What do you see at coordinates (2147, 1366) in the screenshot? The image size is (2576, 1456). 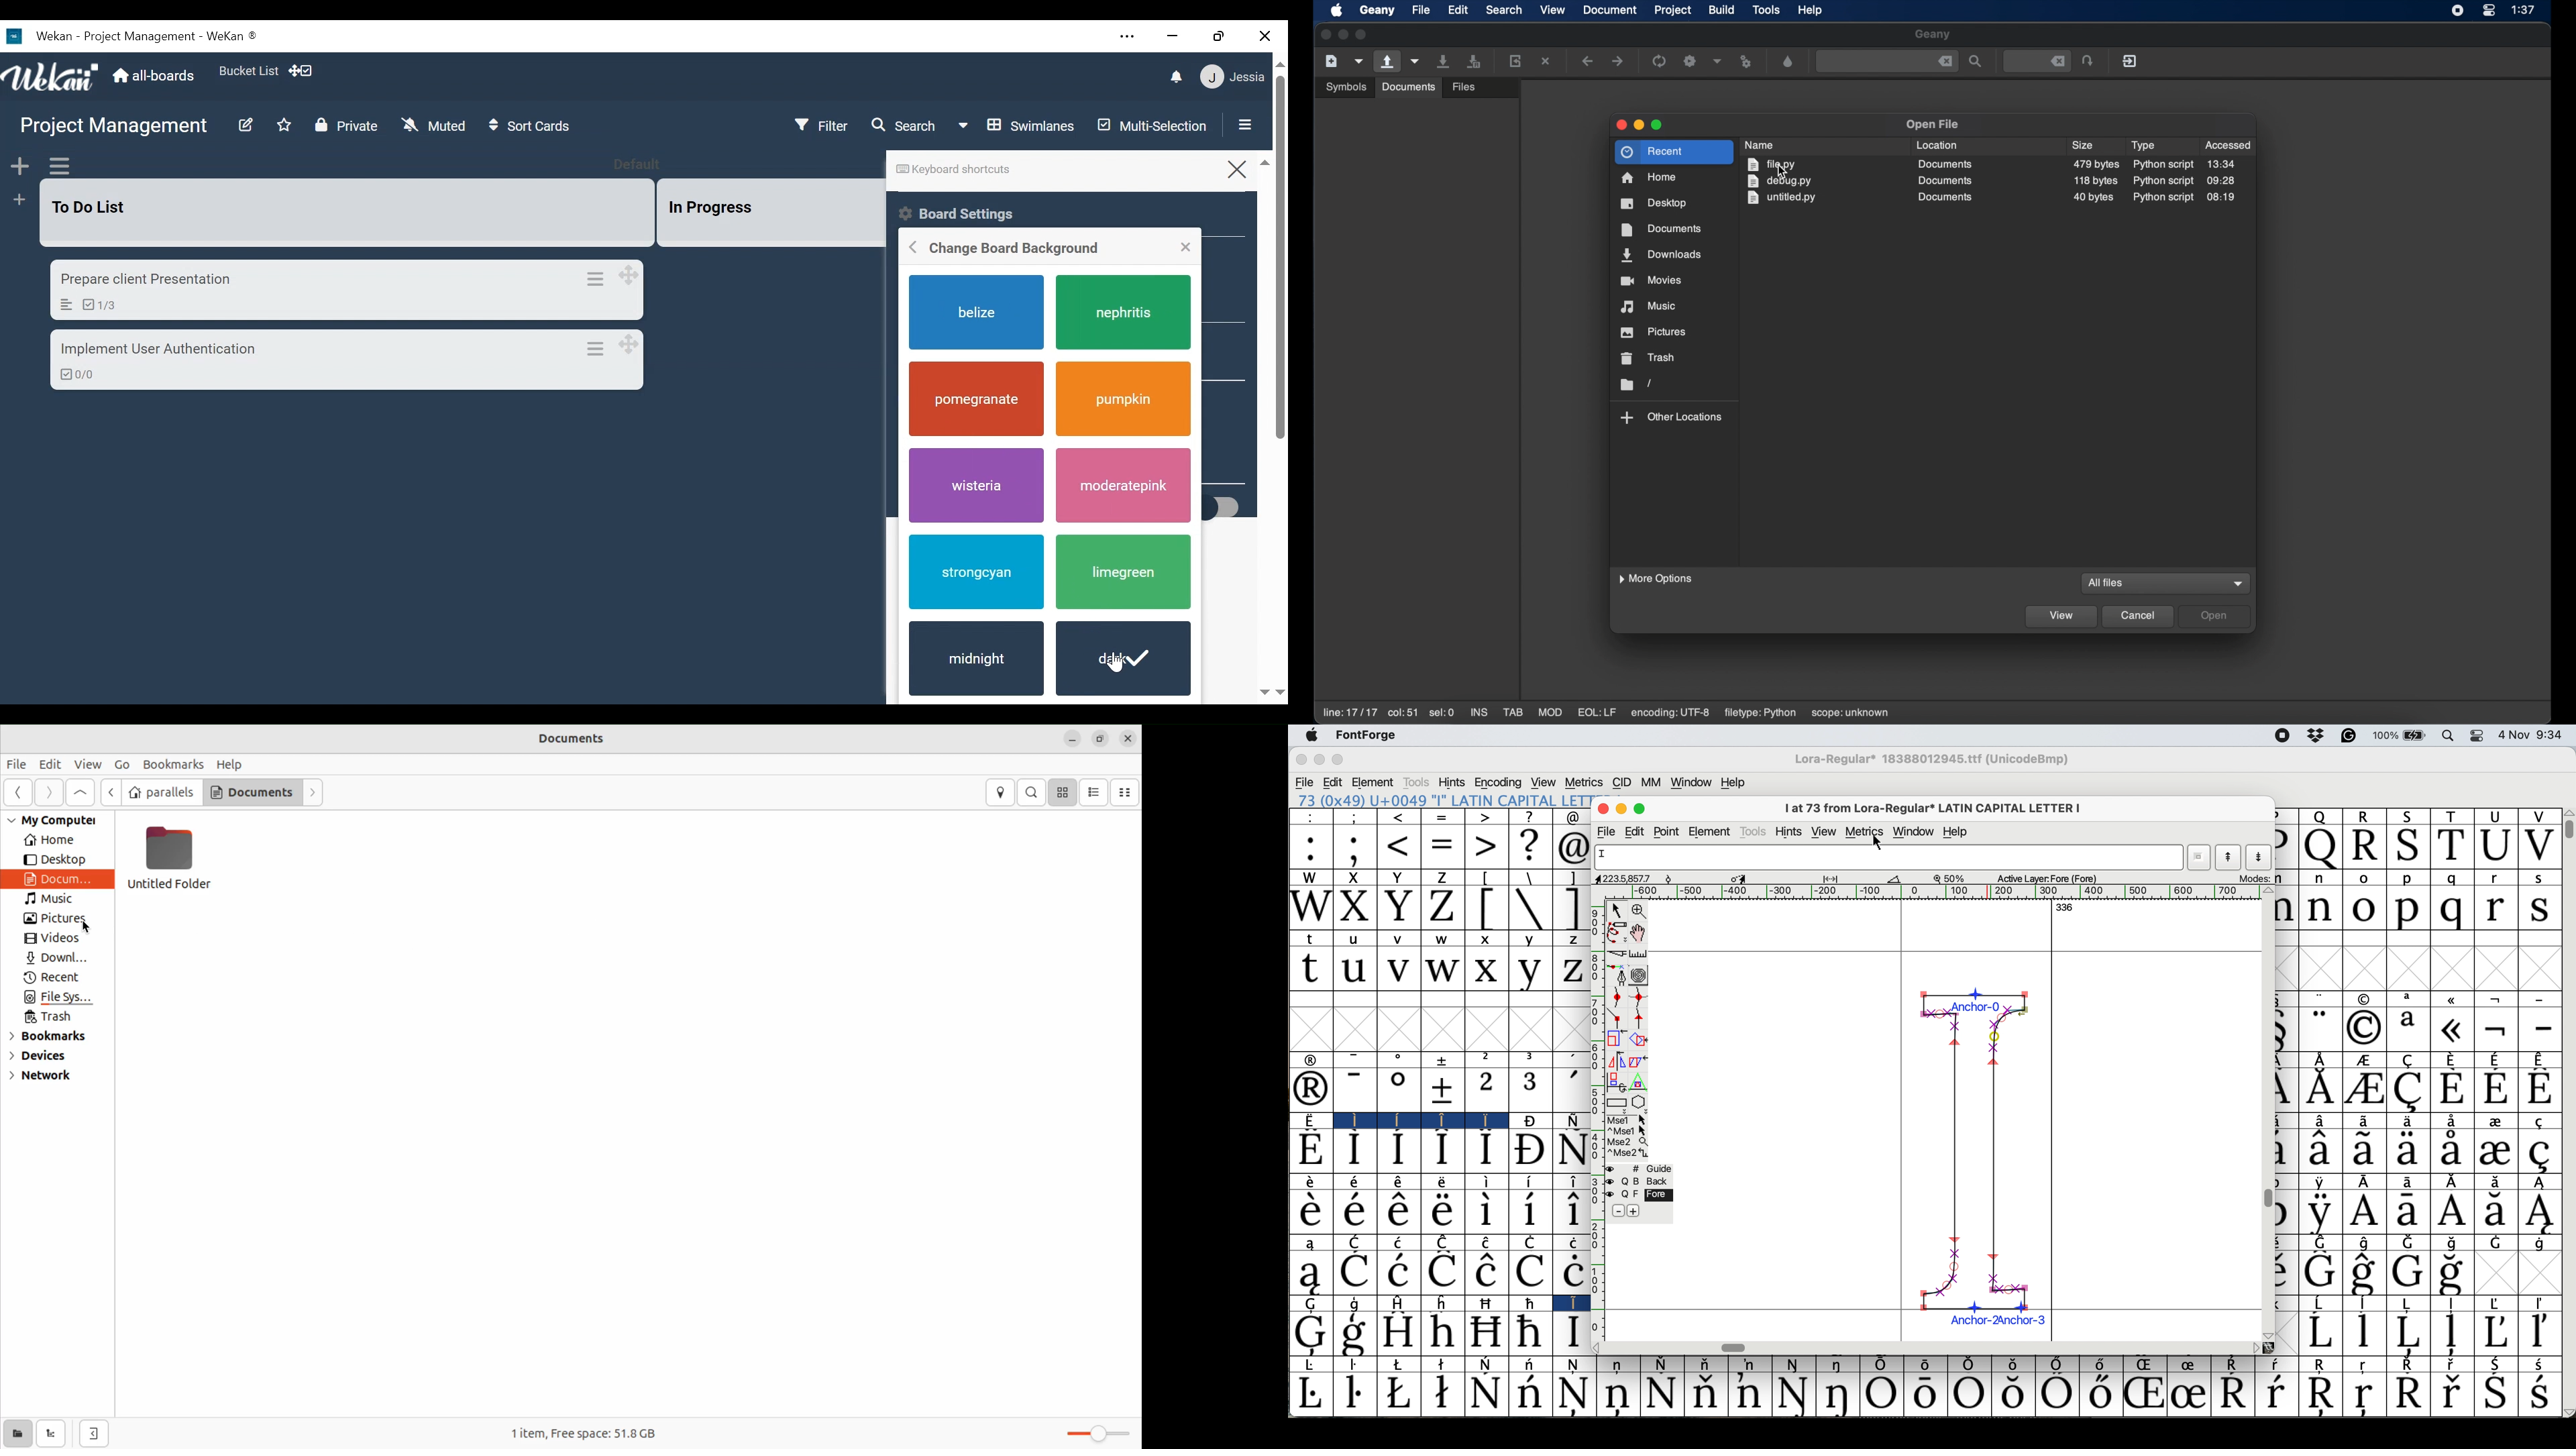 I see `Symbol` at bounding box center [2147, 1366].